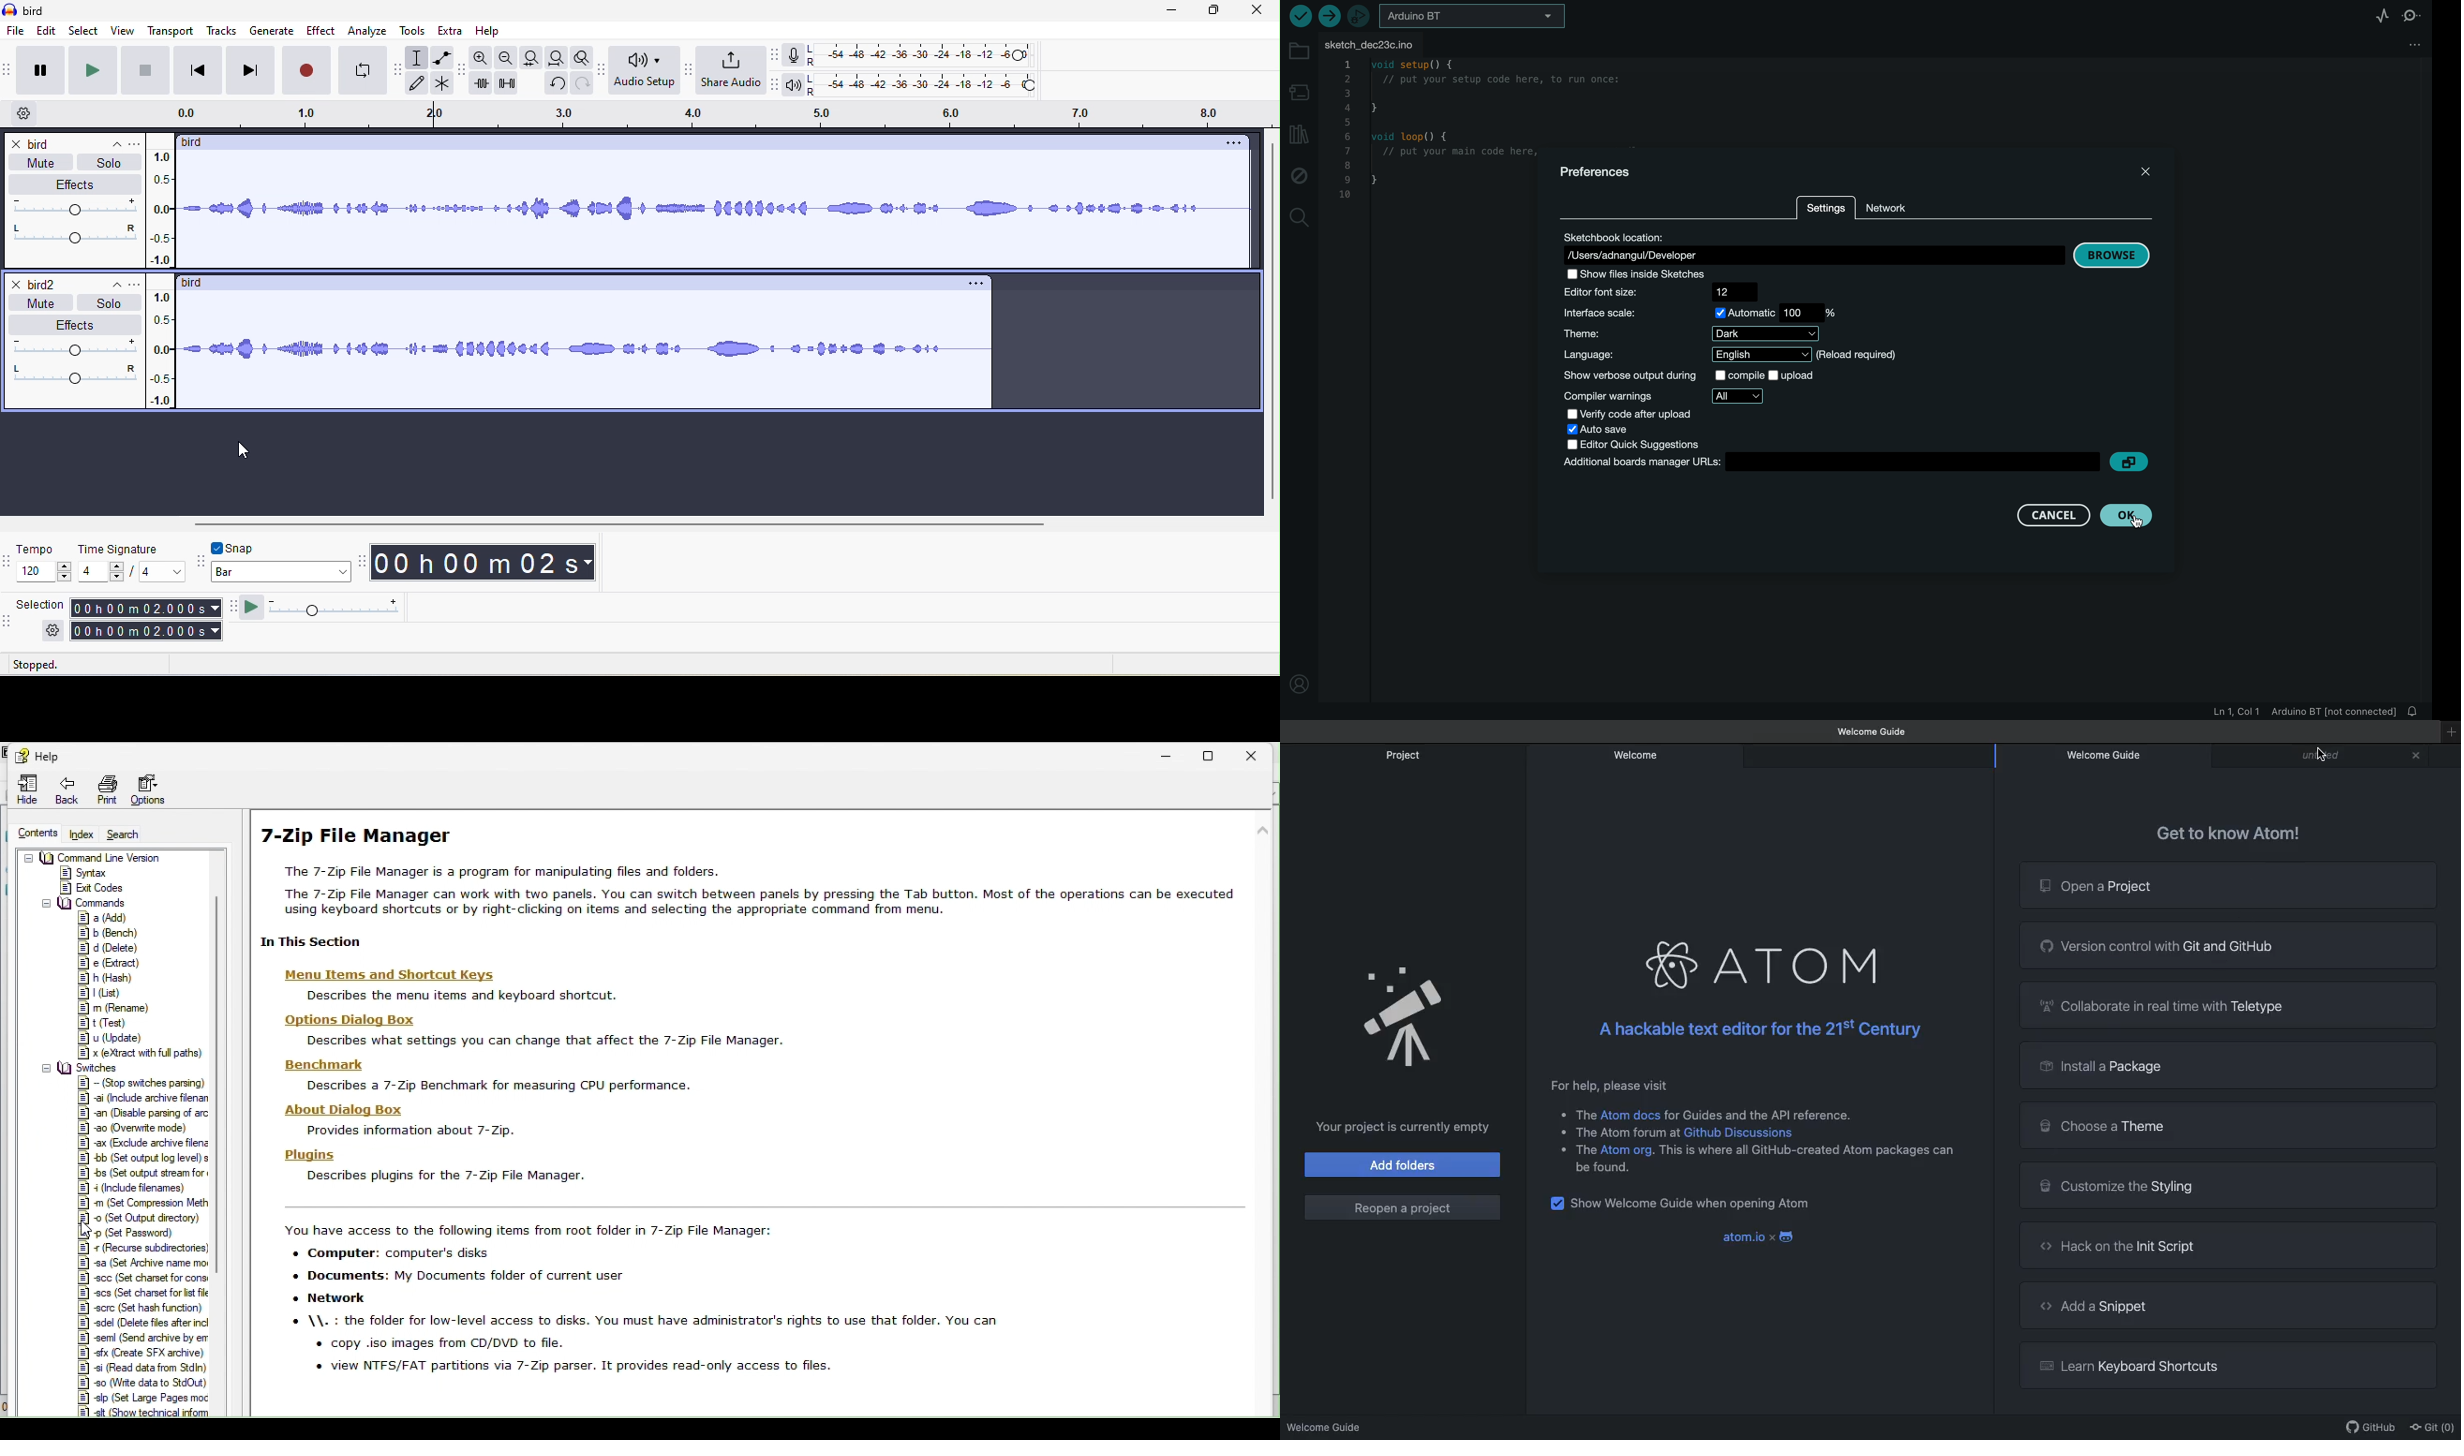  Describe the element at coordinates (585, 350) in the screenshot. I see `waveform` at that location.